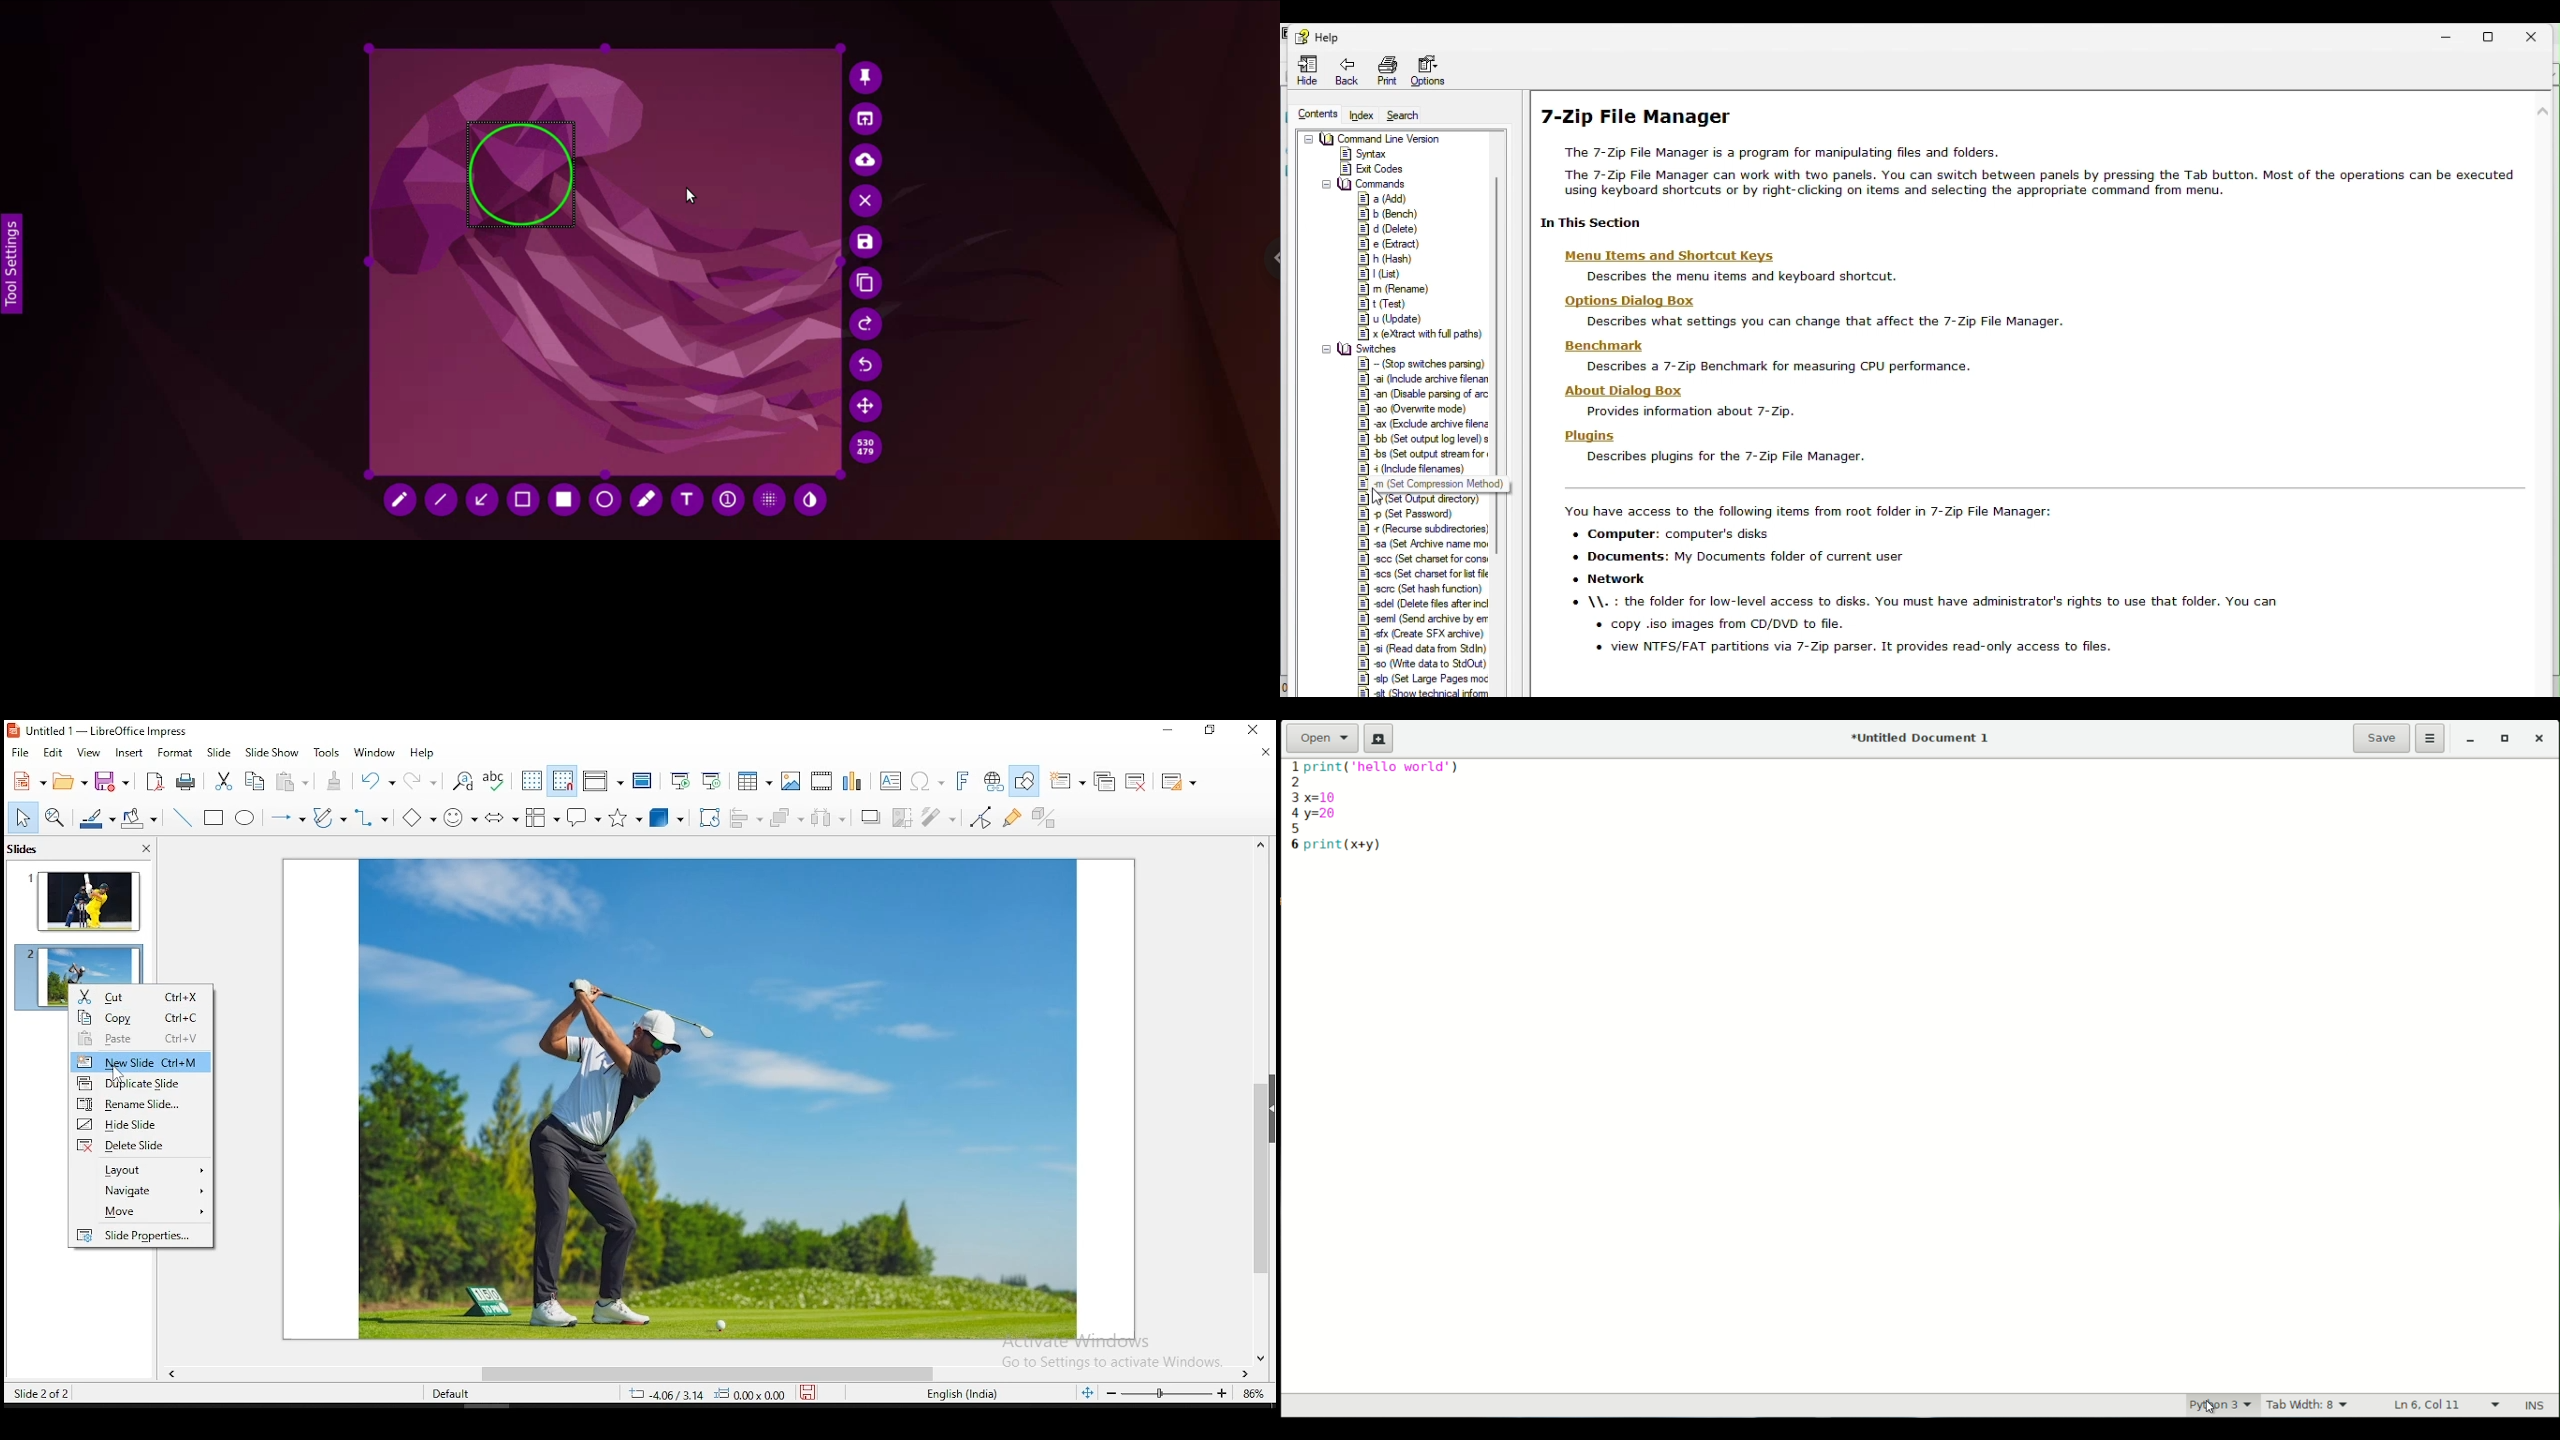 Image resolution: width=2576 pixels, height=1456 pixels. What do you see at coordinates (667, 819) in the screenshot?
I see `3D shapes` at bounding box center [667, 819].